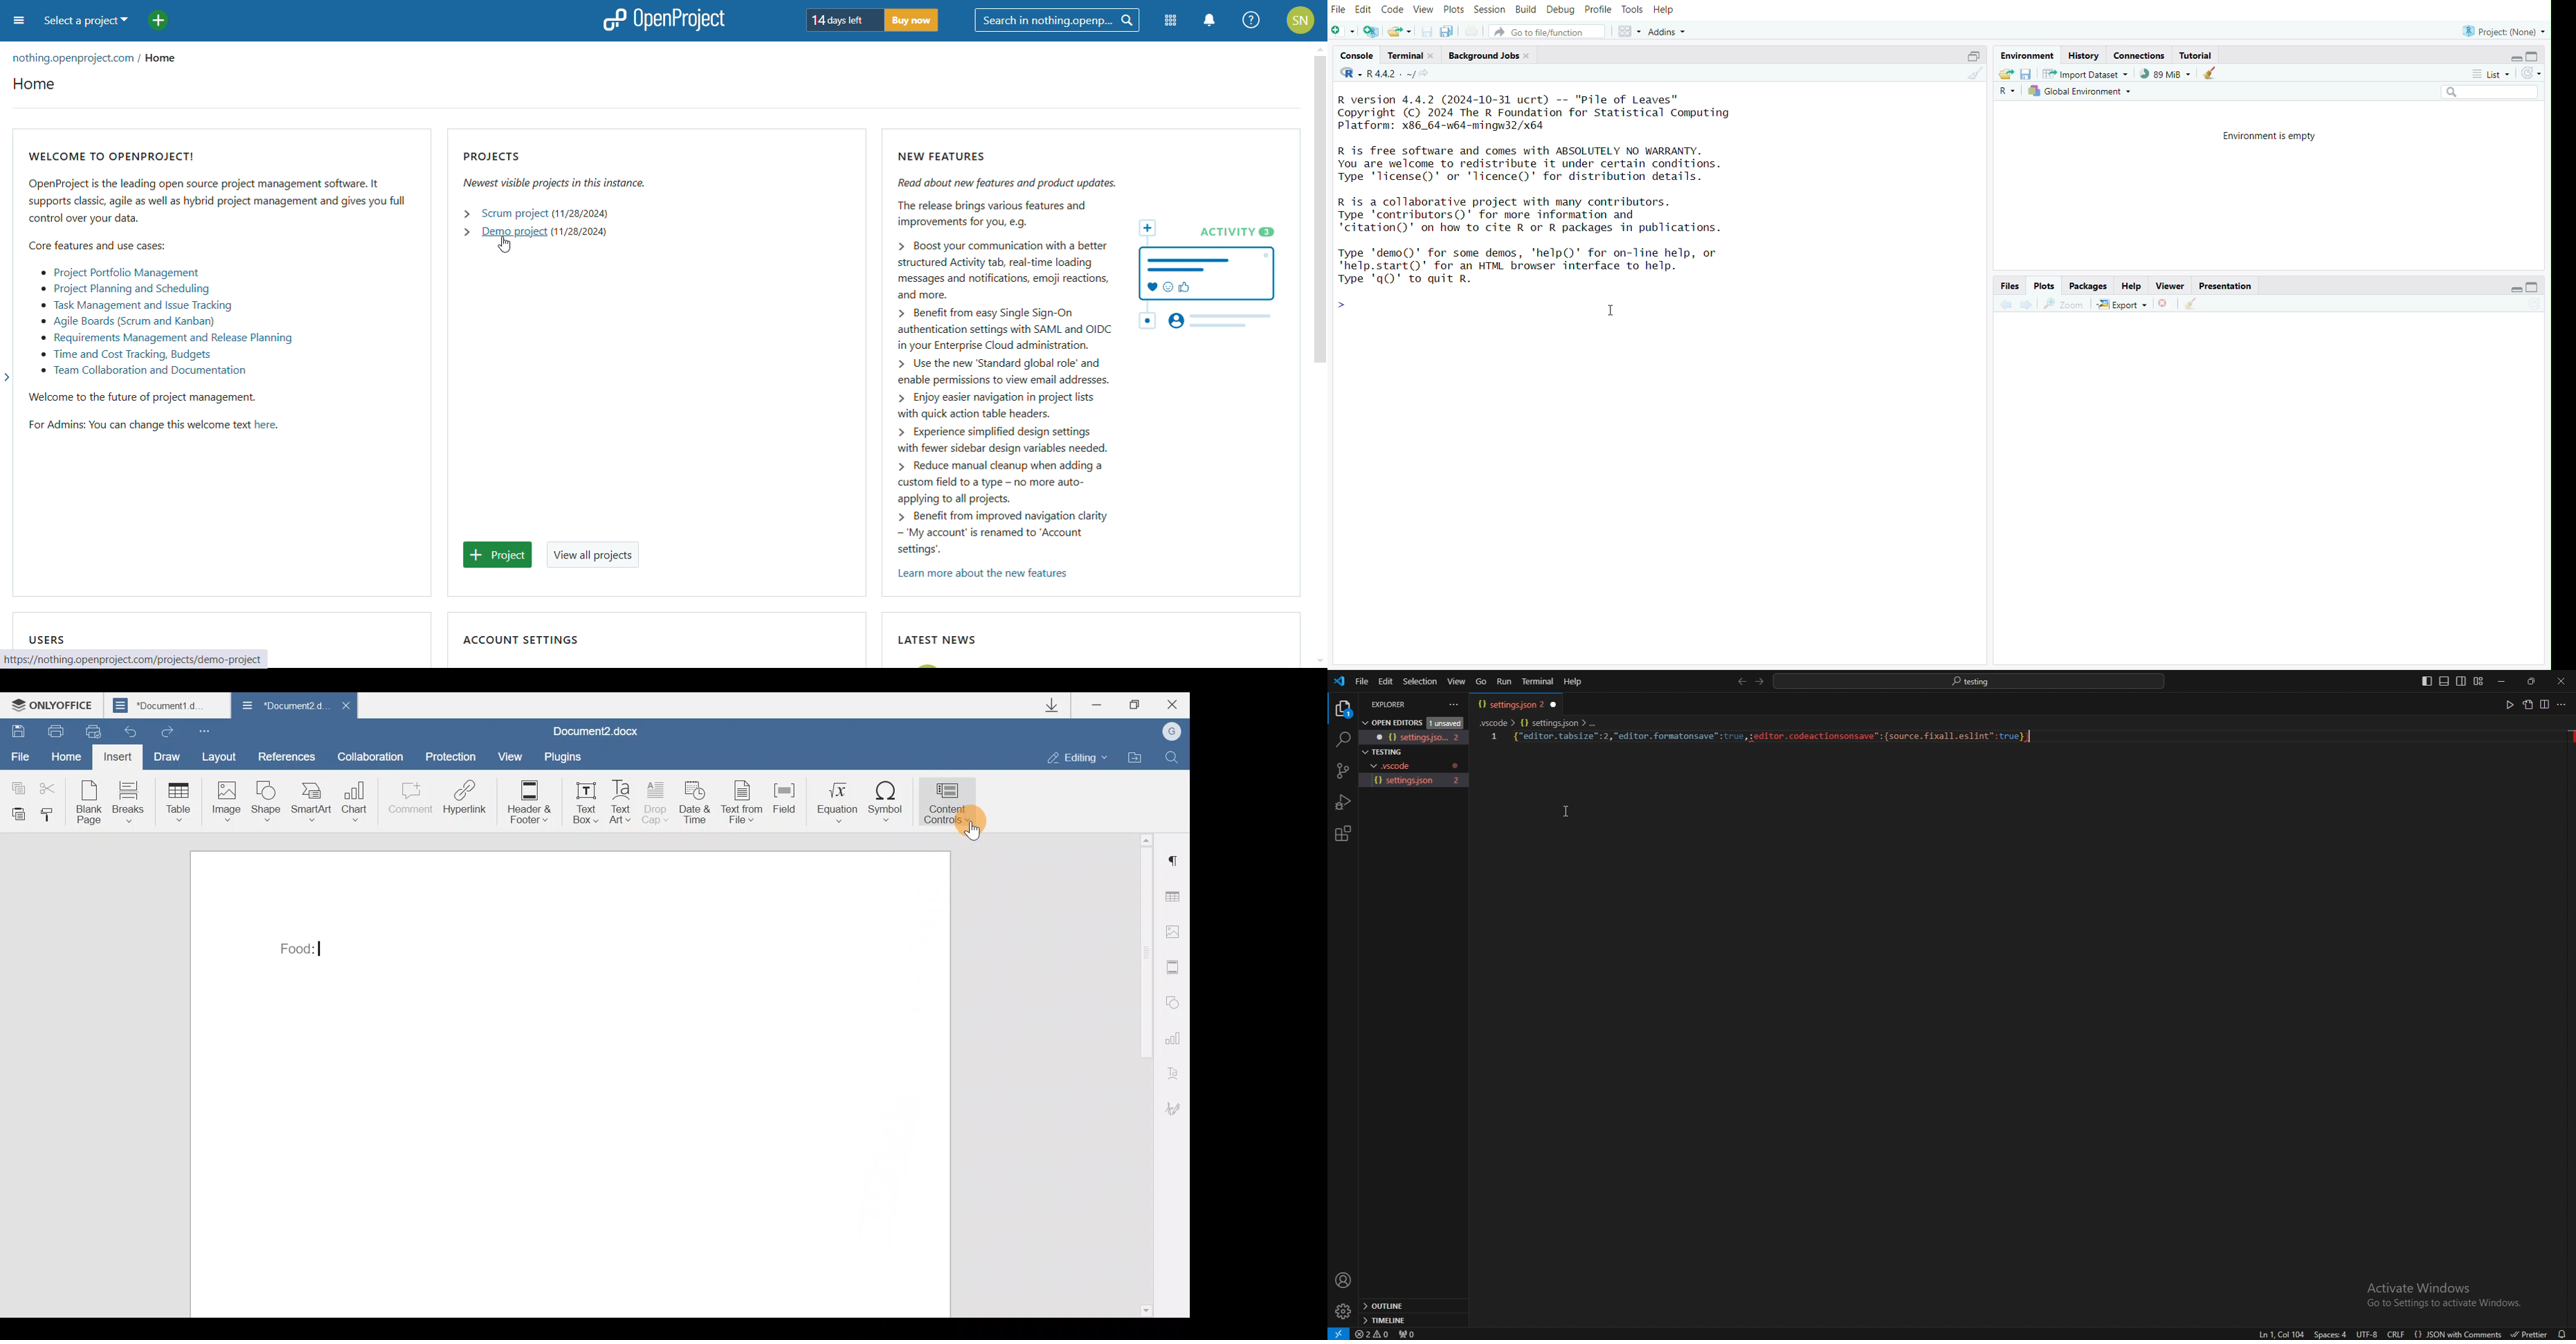  I want to click on Maximize, so click(2535, 286).